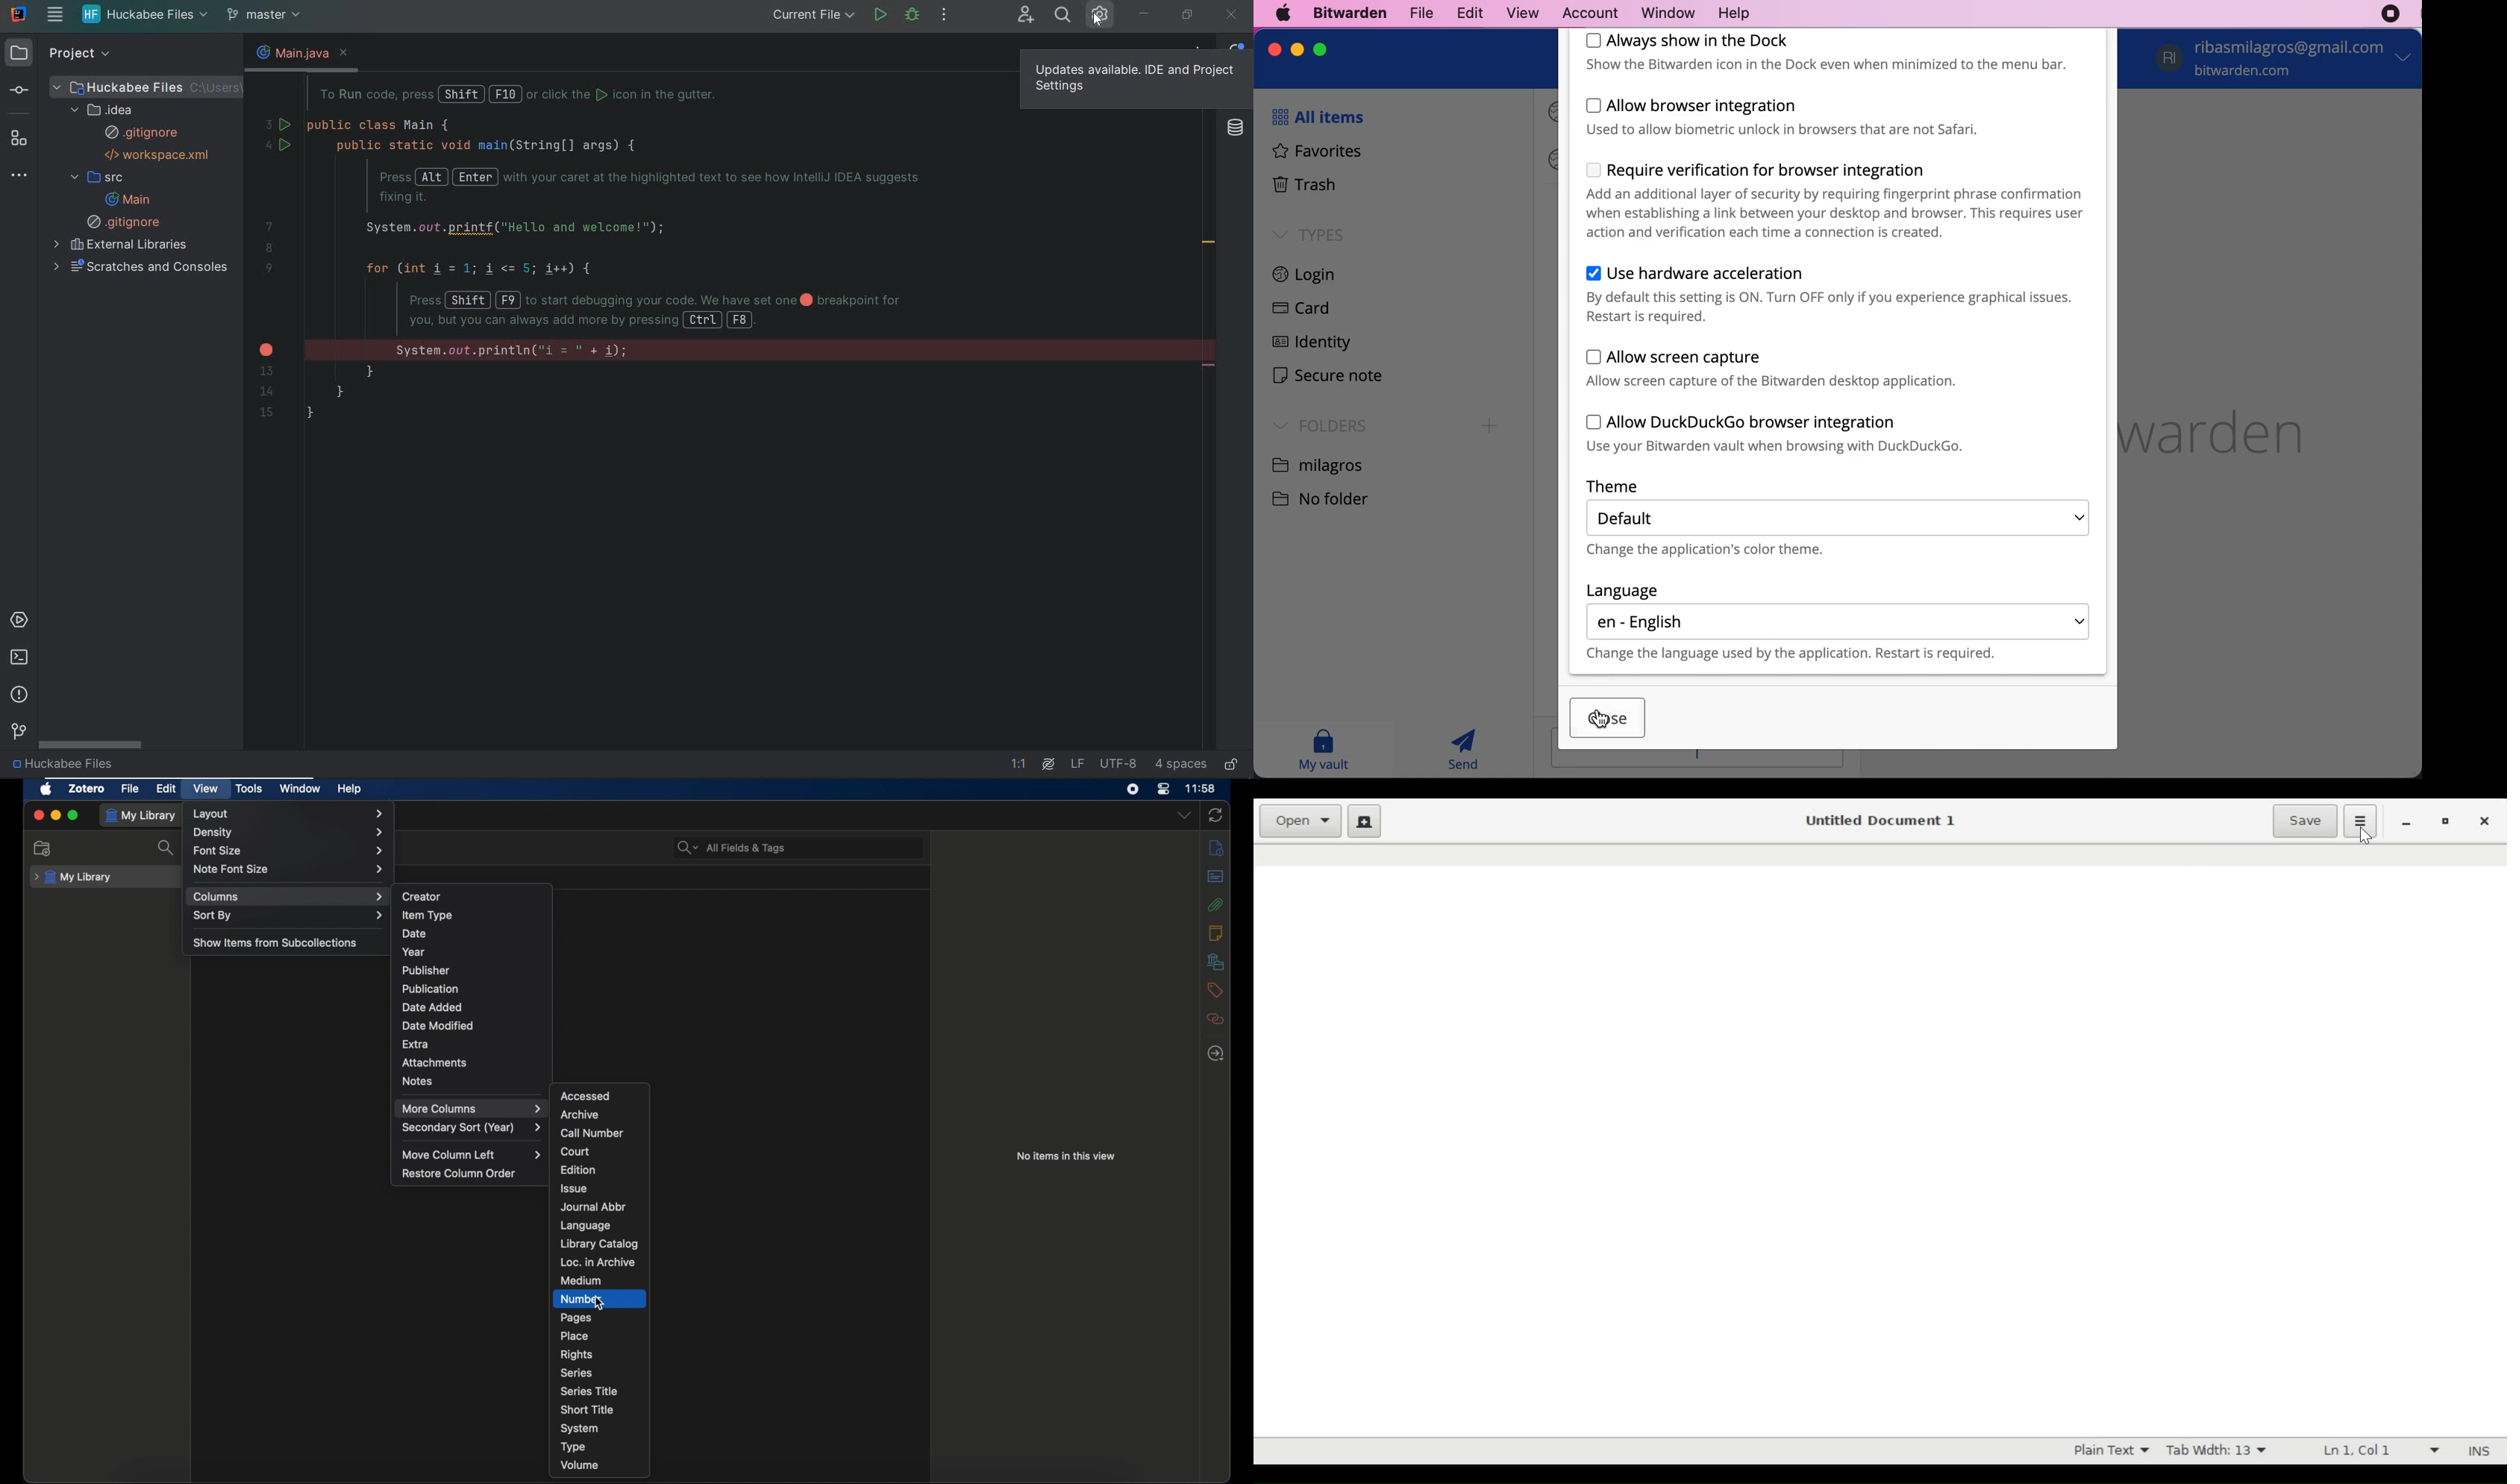 The image size is (2520, 1484). What do you see at coordinates (437, 1026) in the screenshot?
I see `date modified` at bounding box center [437, 1026].